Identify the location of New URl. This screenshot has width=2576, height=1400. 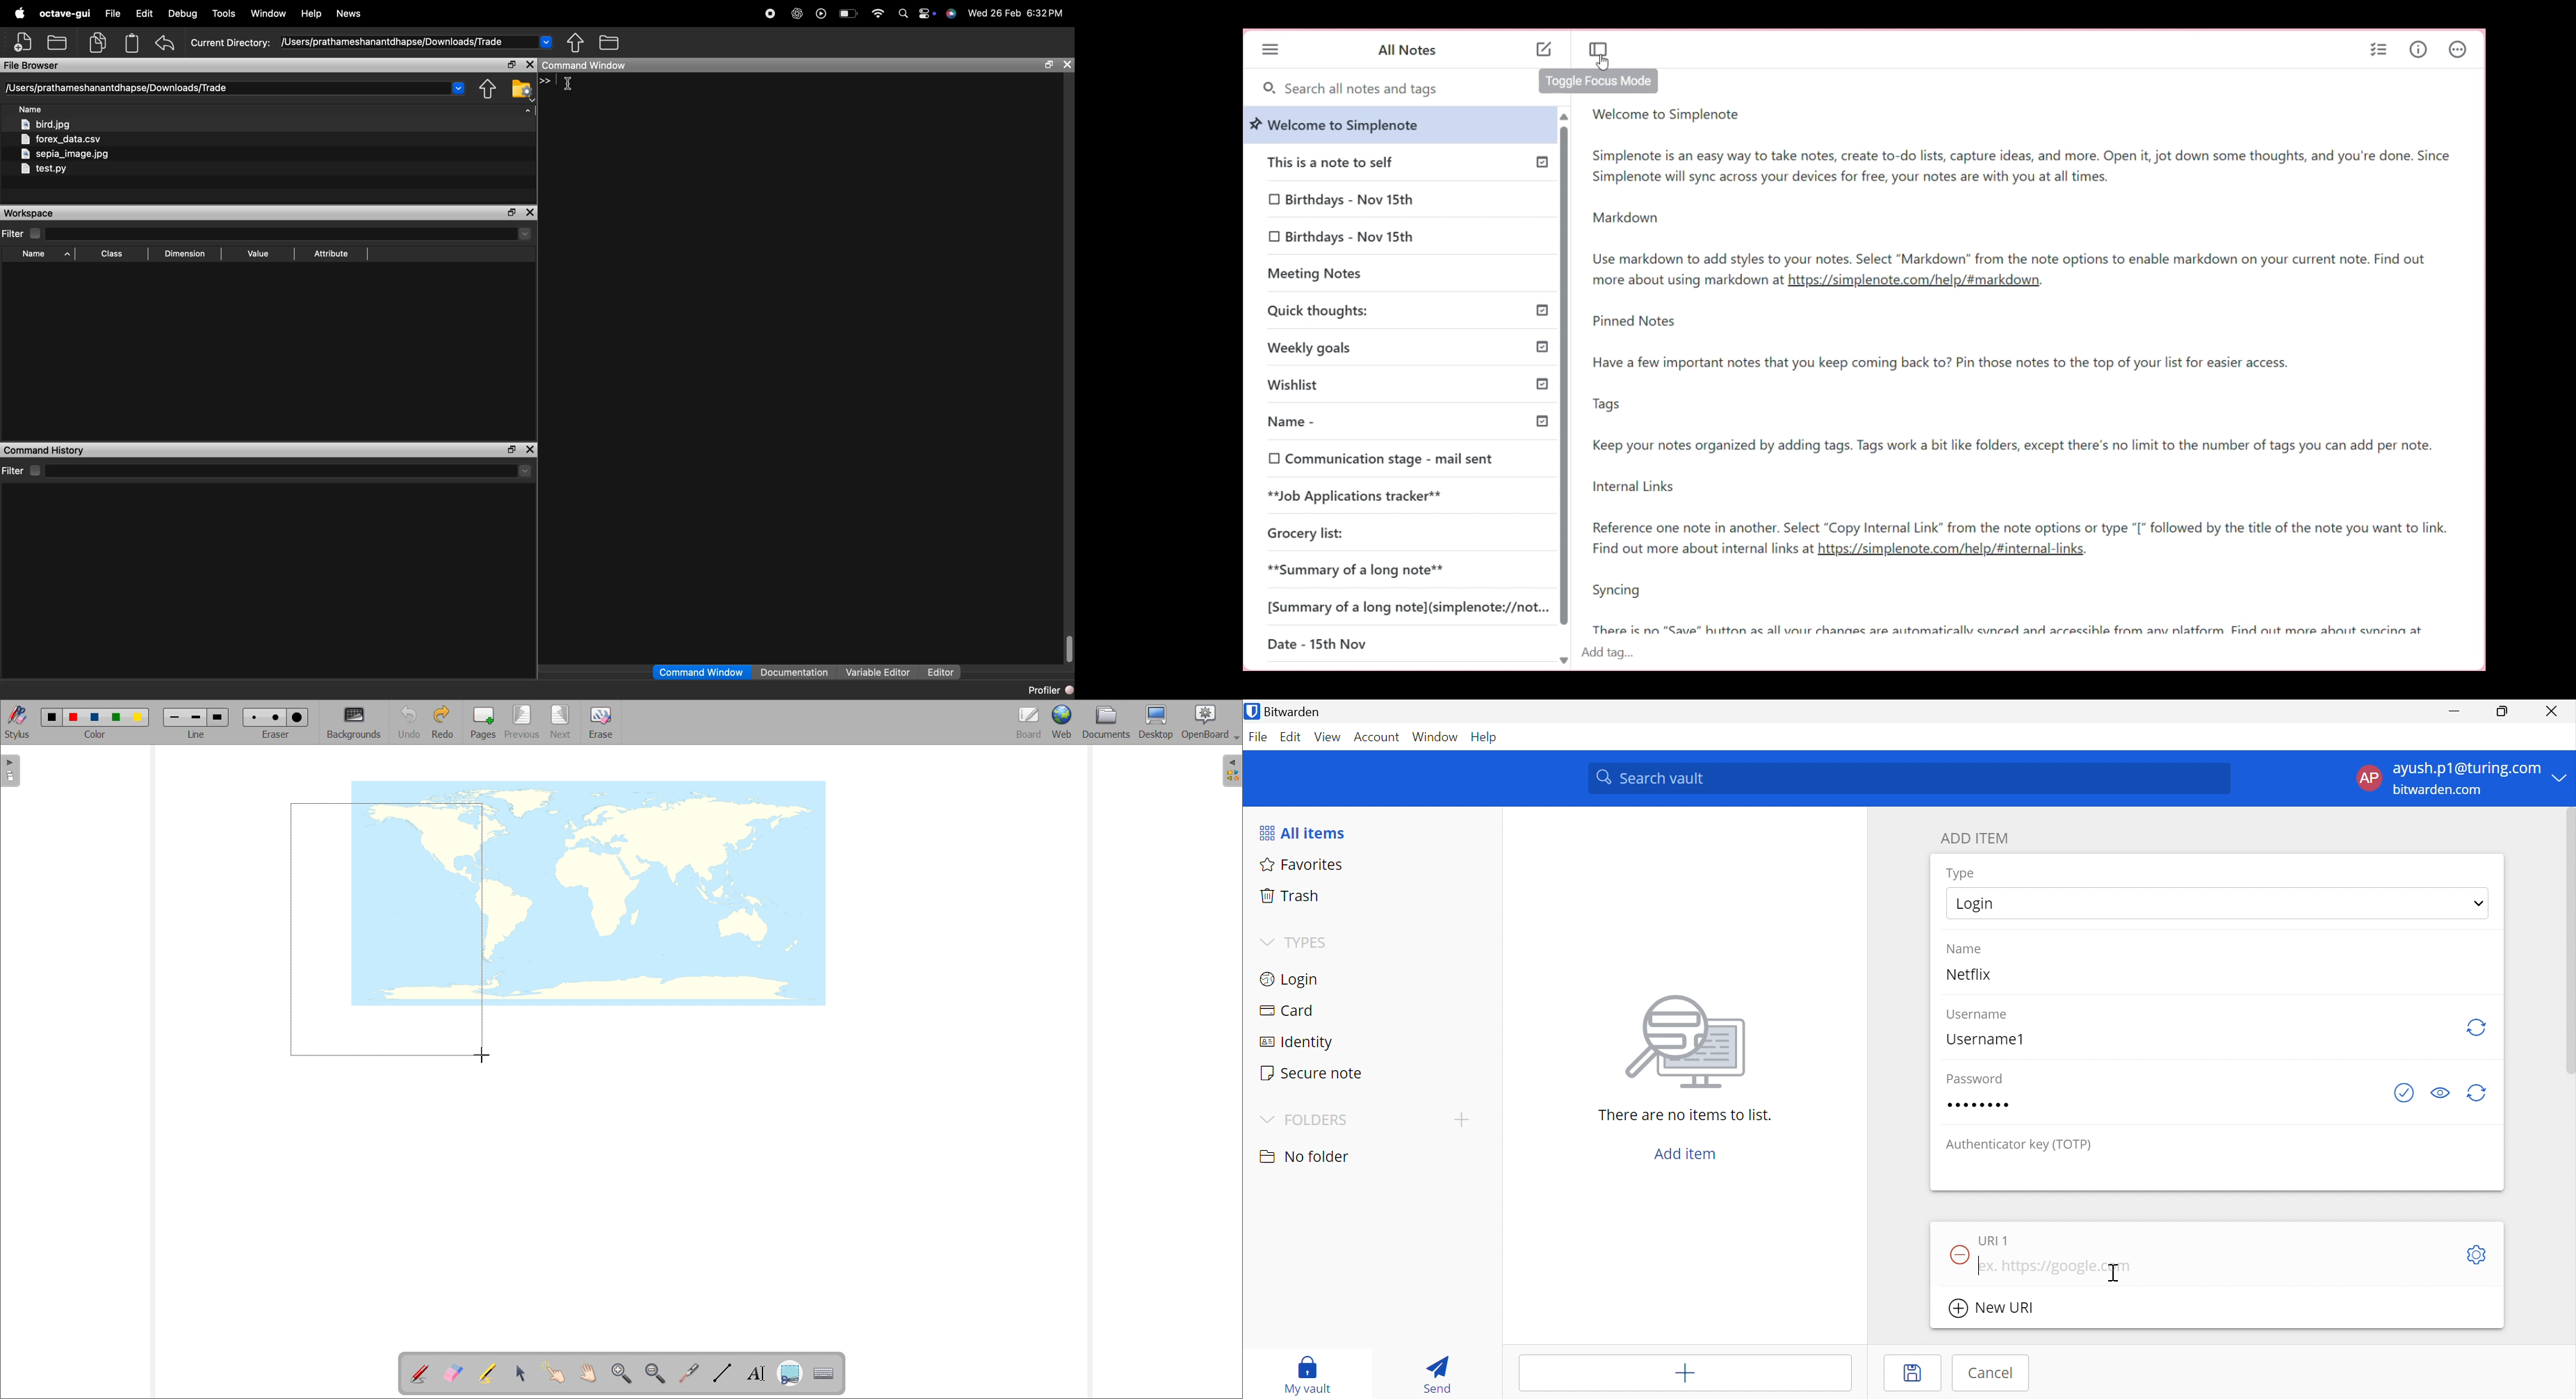
(1993, 1307).